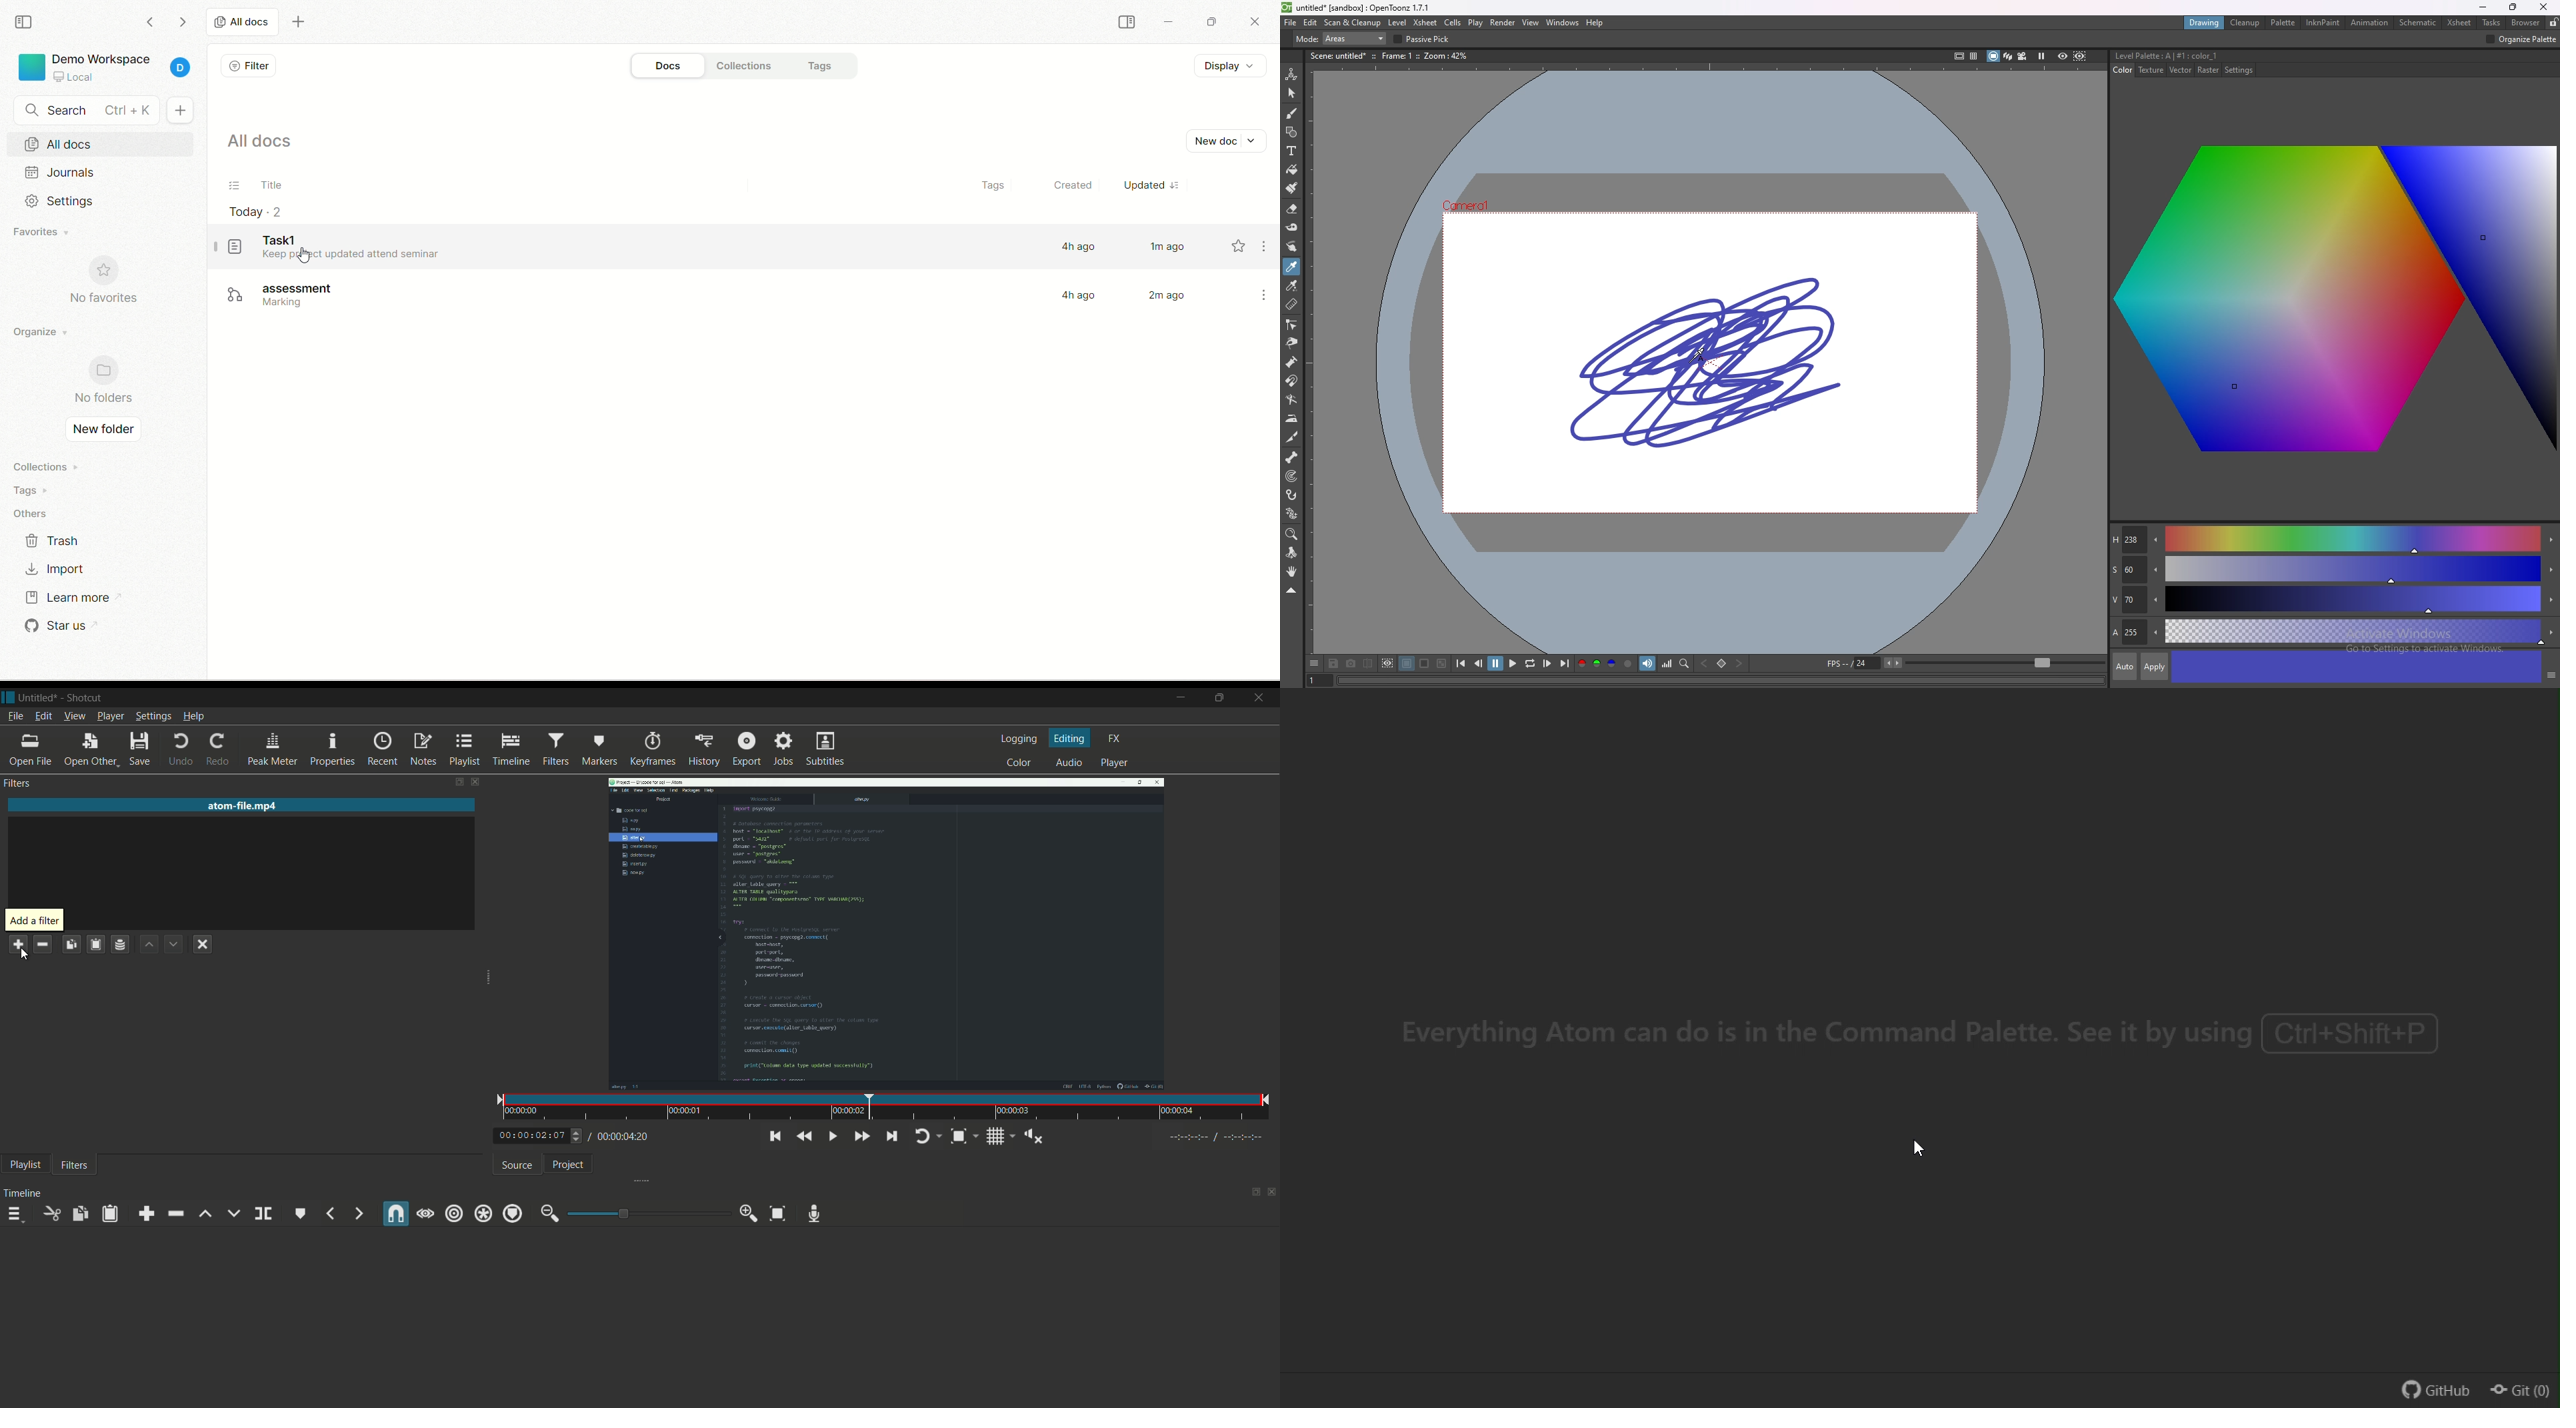 The width and height of the screenshot is (2576, 1428). What do you see at coordinates (2093, 39) in the screenshot?
I see `x` at bounding box center [2093, 39].